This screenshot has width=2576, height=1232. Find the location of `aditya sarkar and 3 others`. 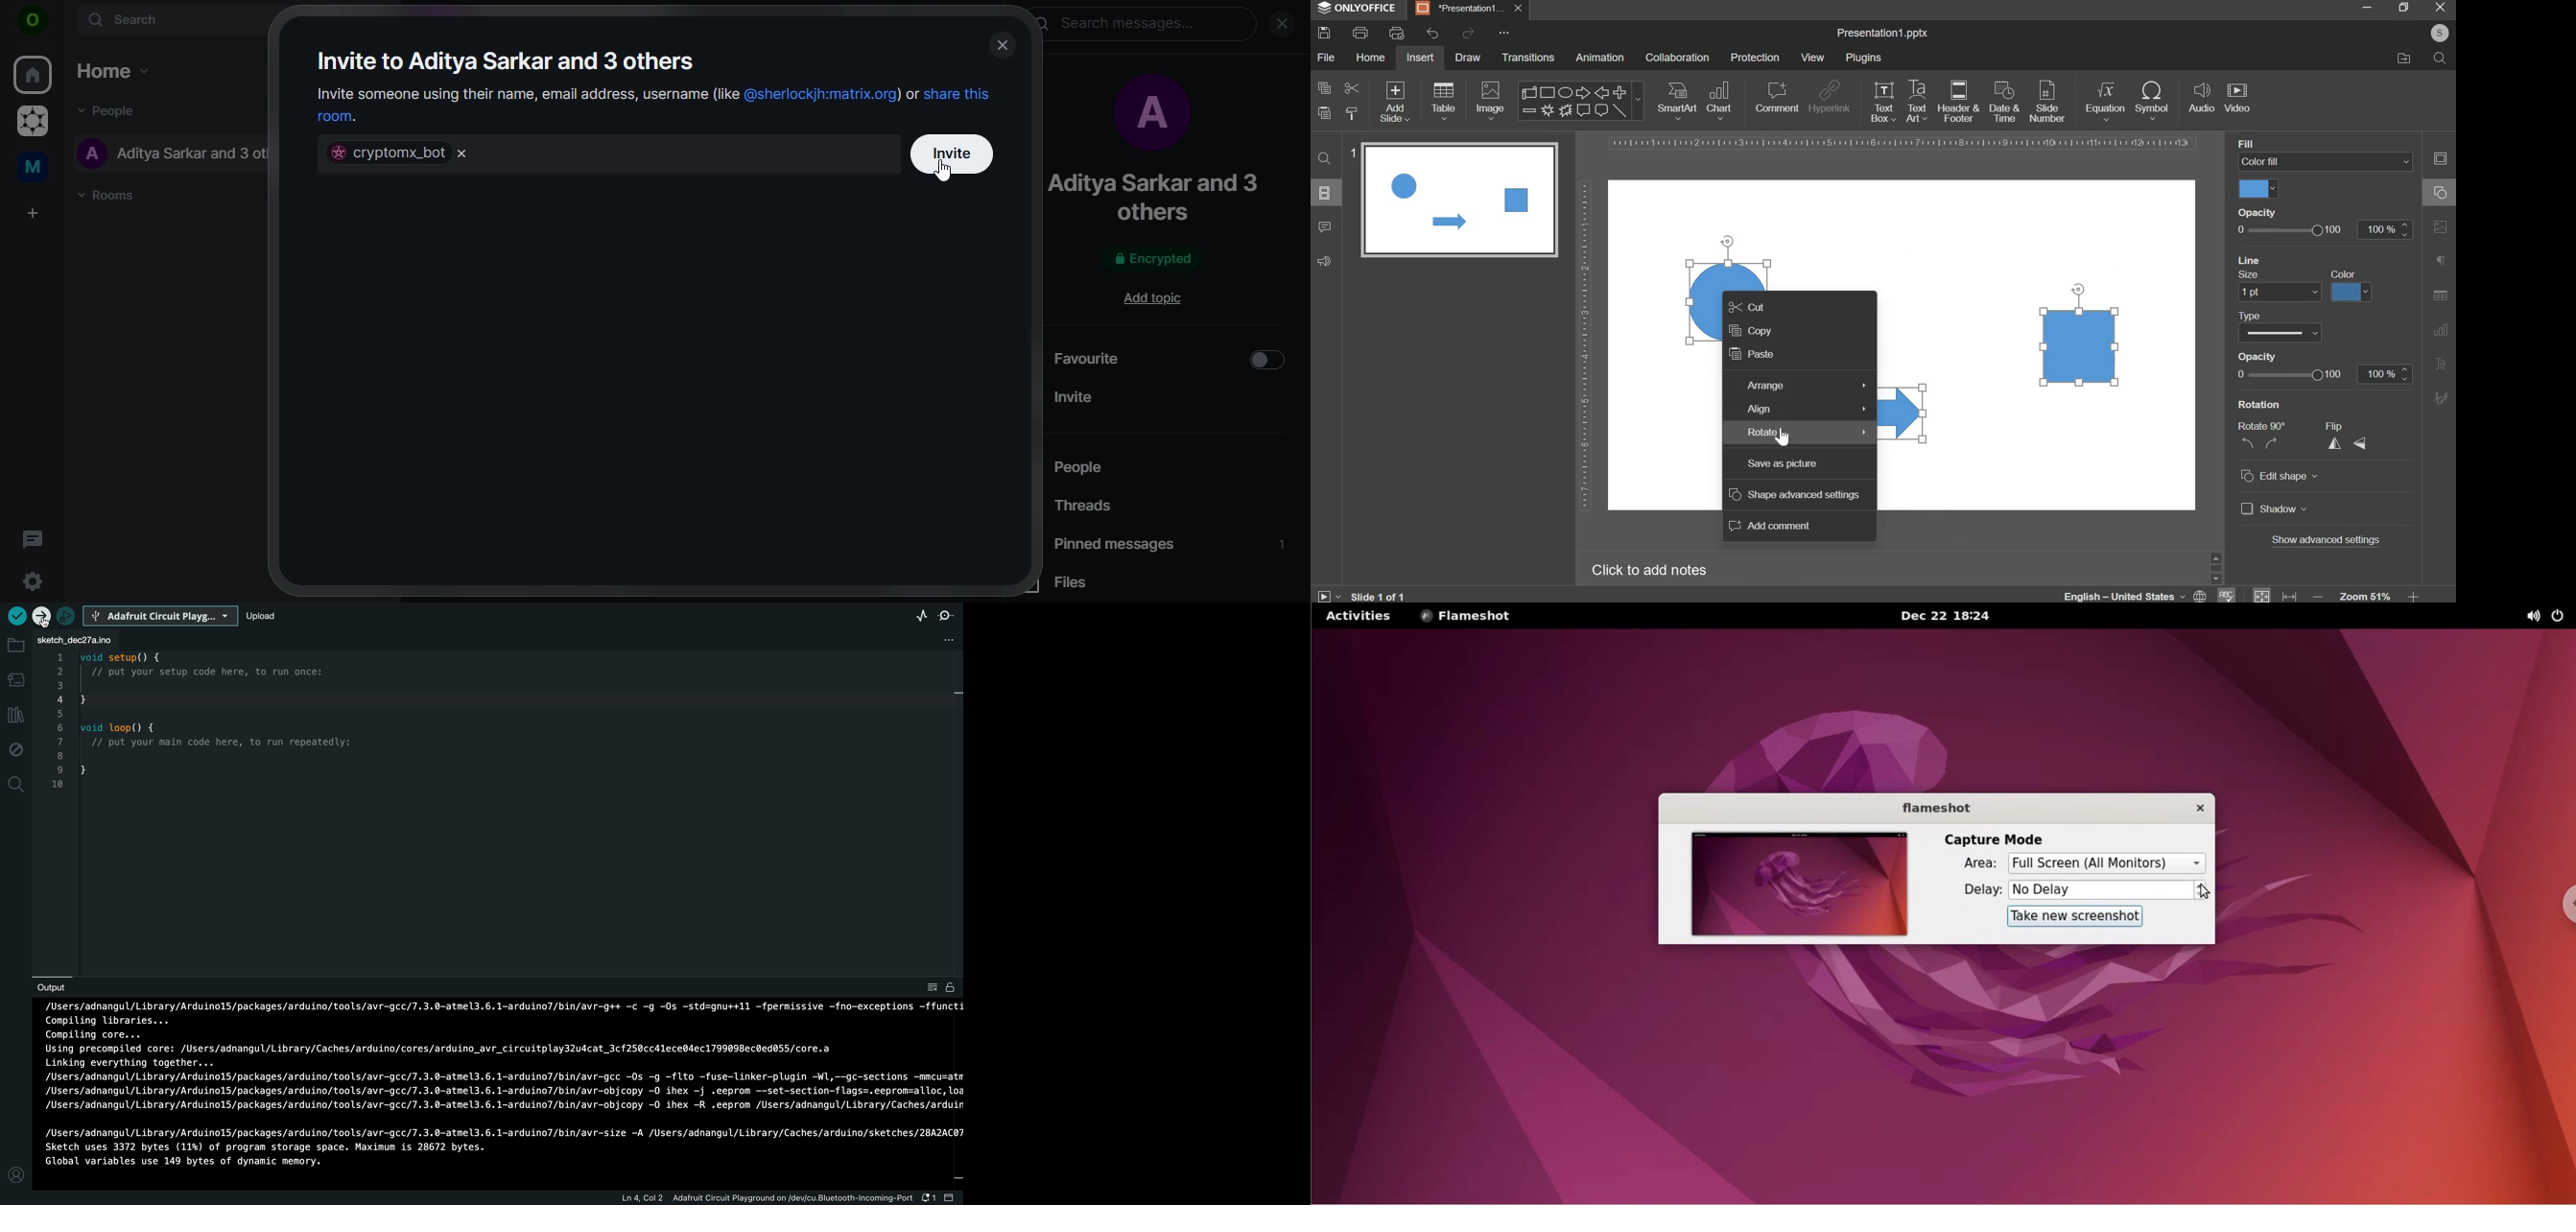

aditya sarkar and 3 others is located at coordinates (1166, 197).